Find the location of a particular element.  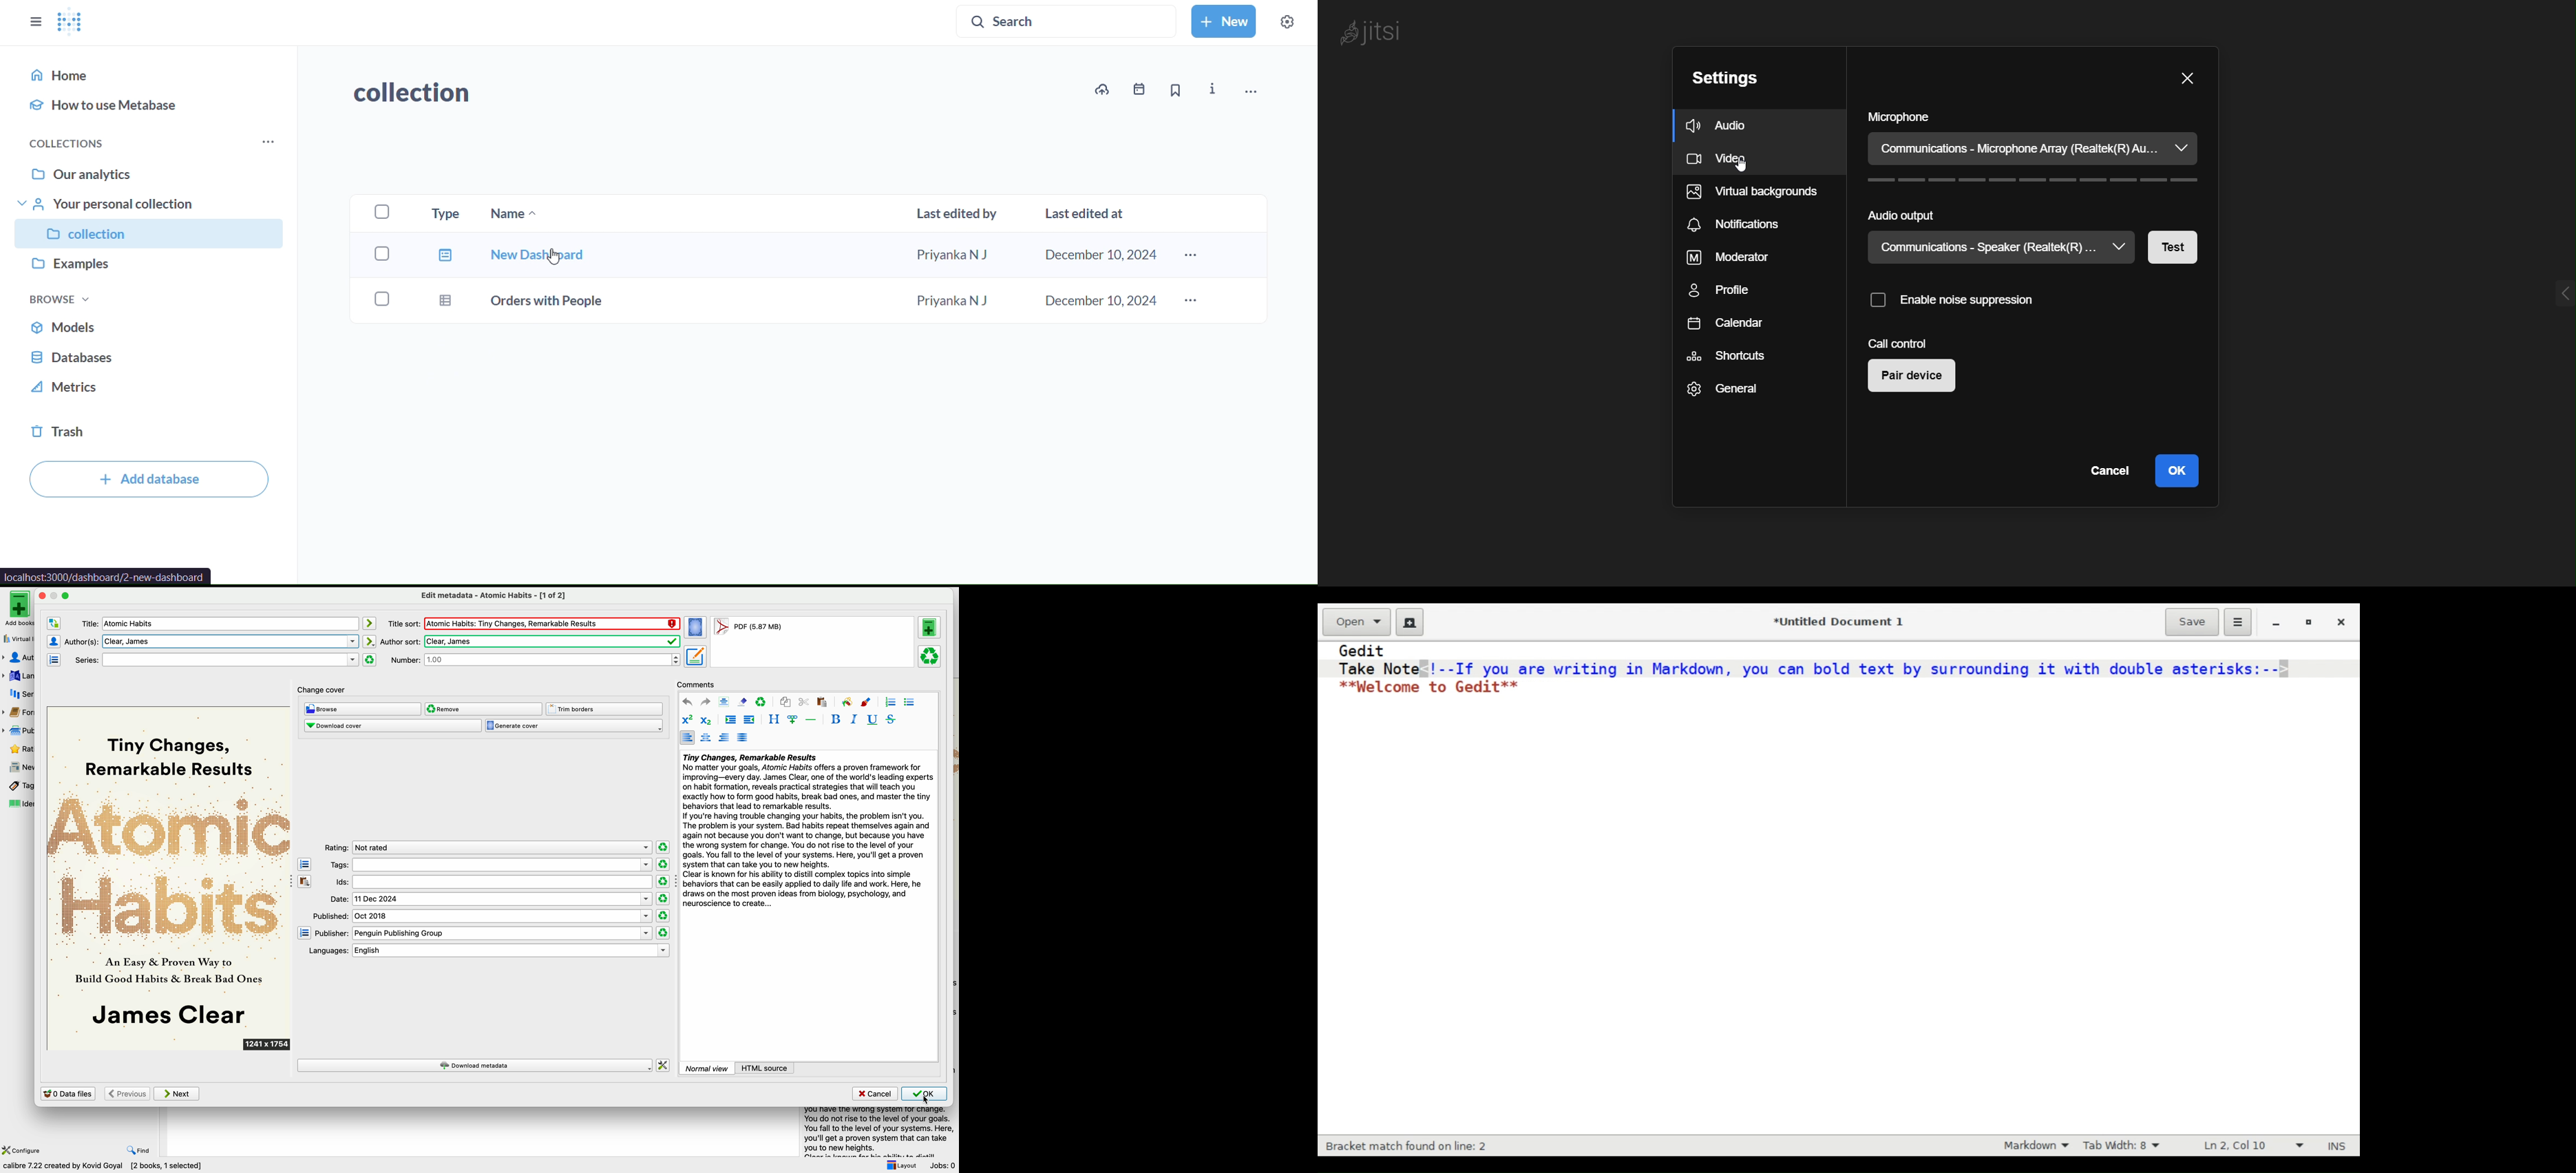

undo is located at coordinates (688, 702).